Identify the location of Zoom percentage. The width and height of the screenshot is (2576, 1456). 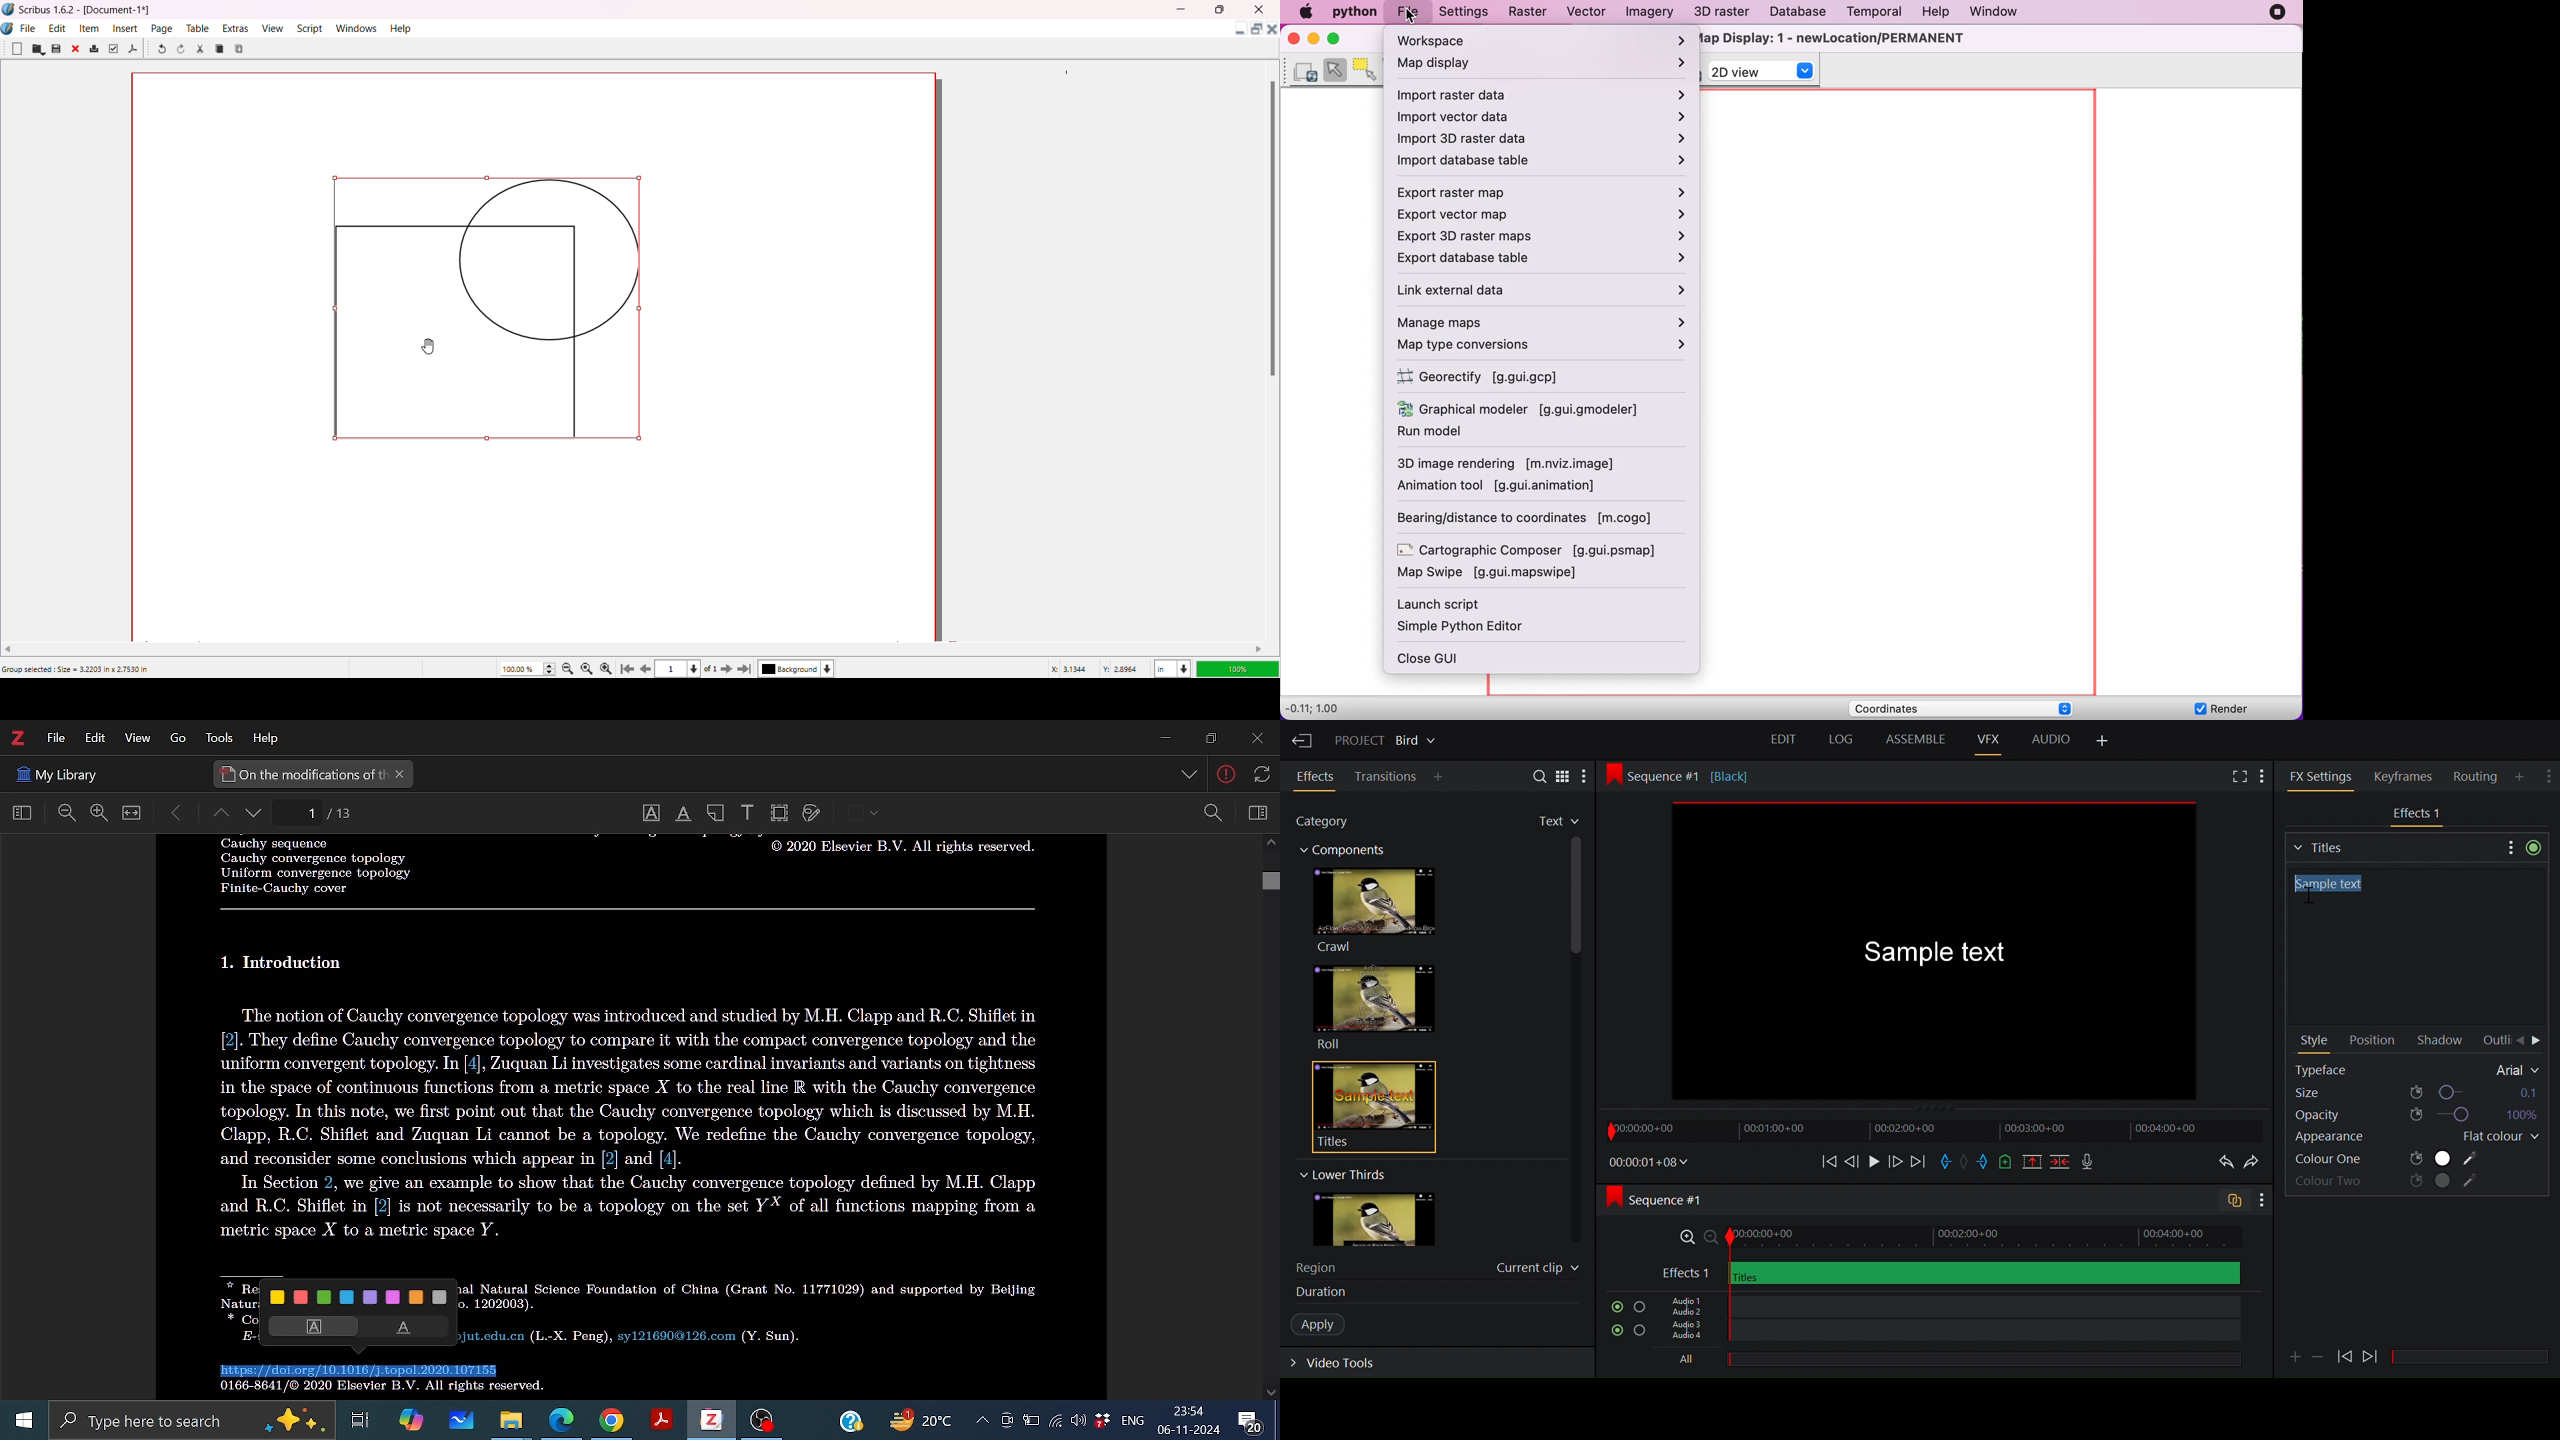
(520, 669).